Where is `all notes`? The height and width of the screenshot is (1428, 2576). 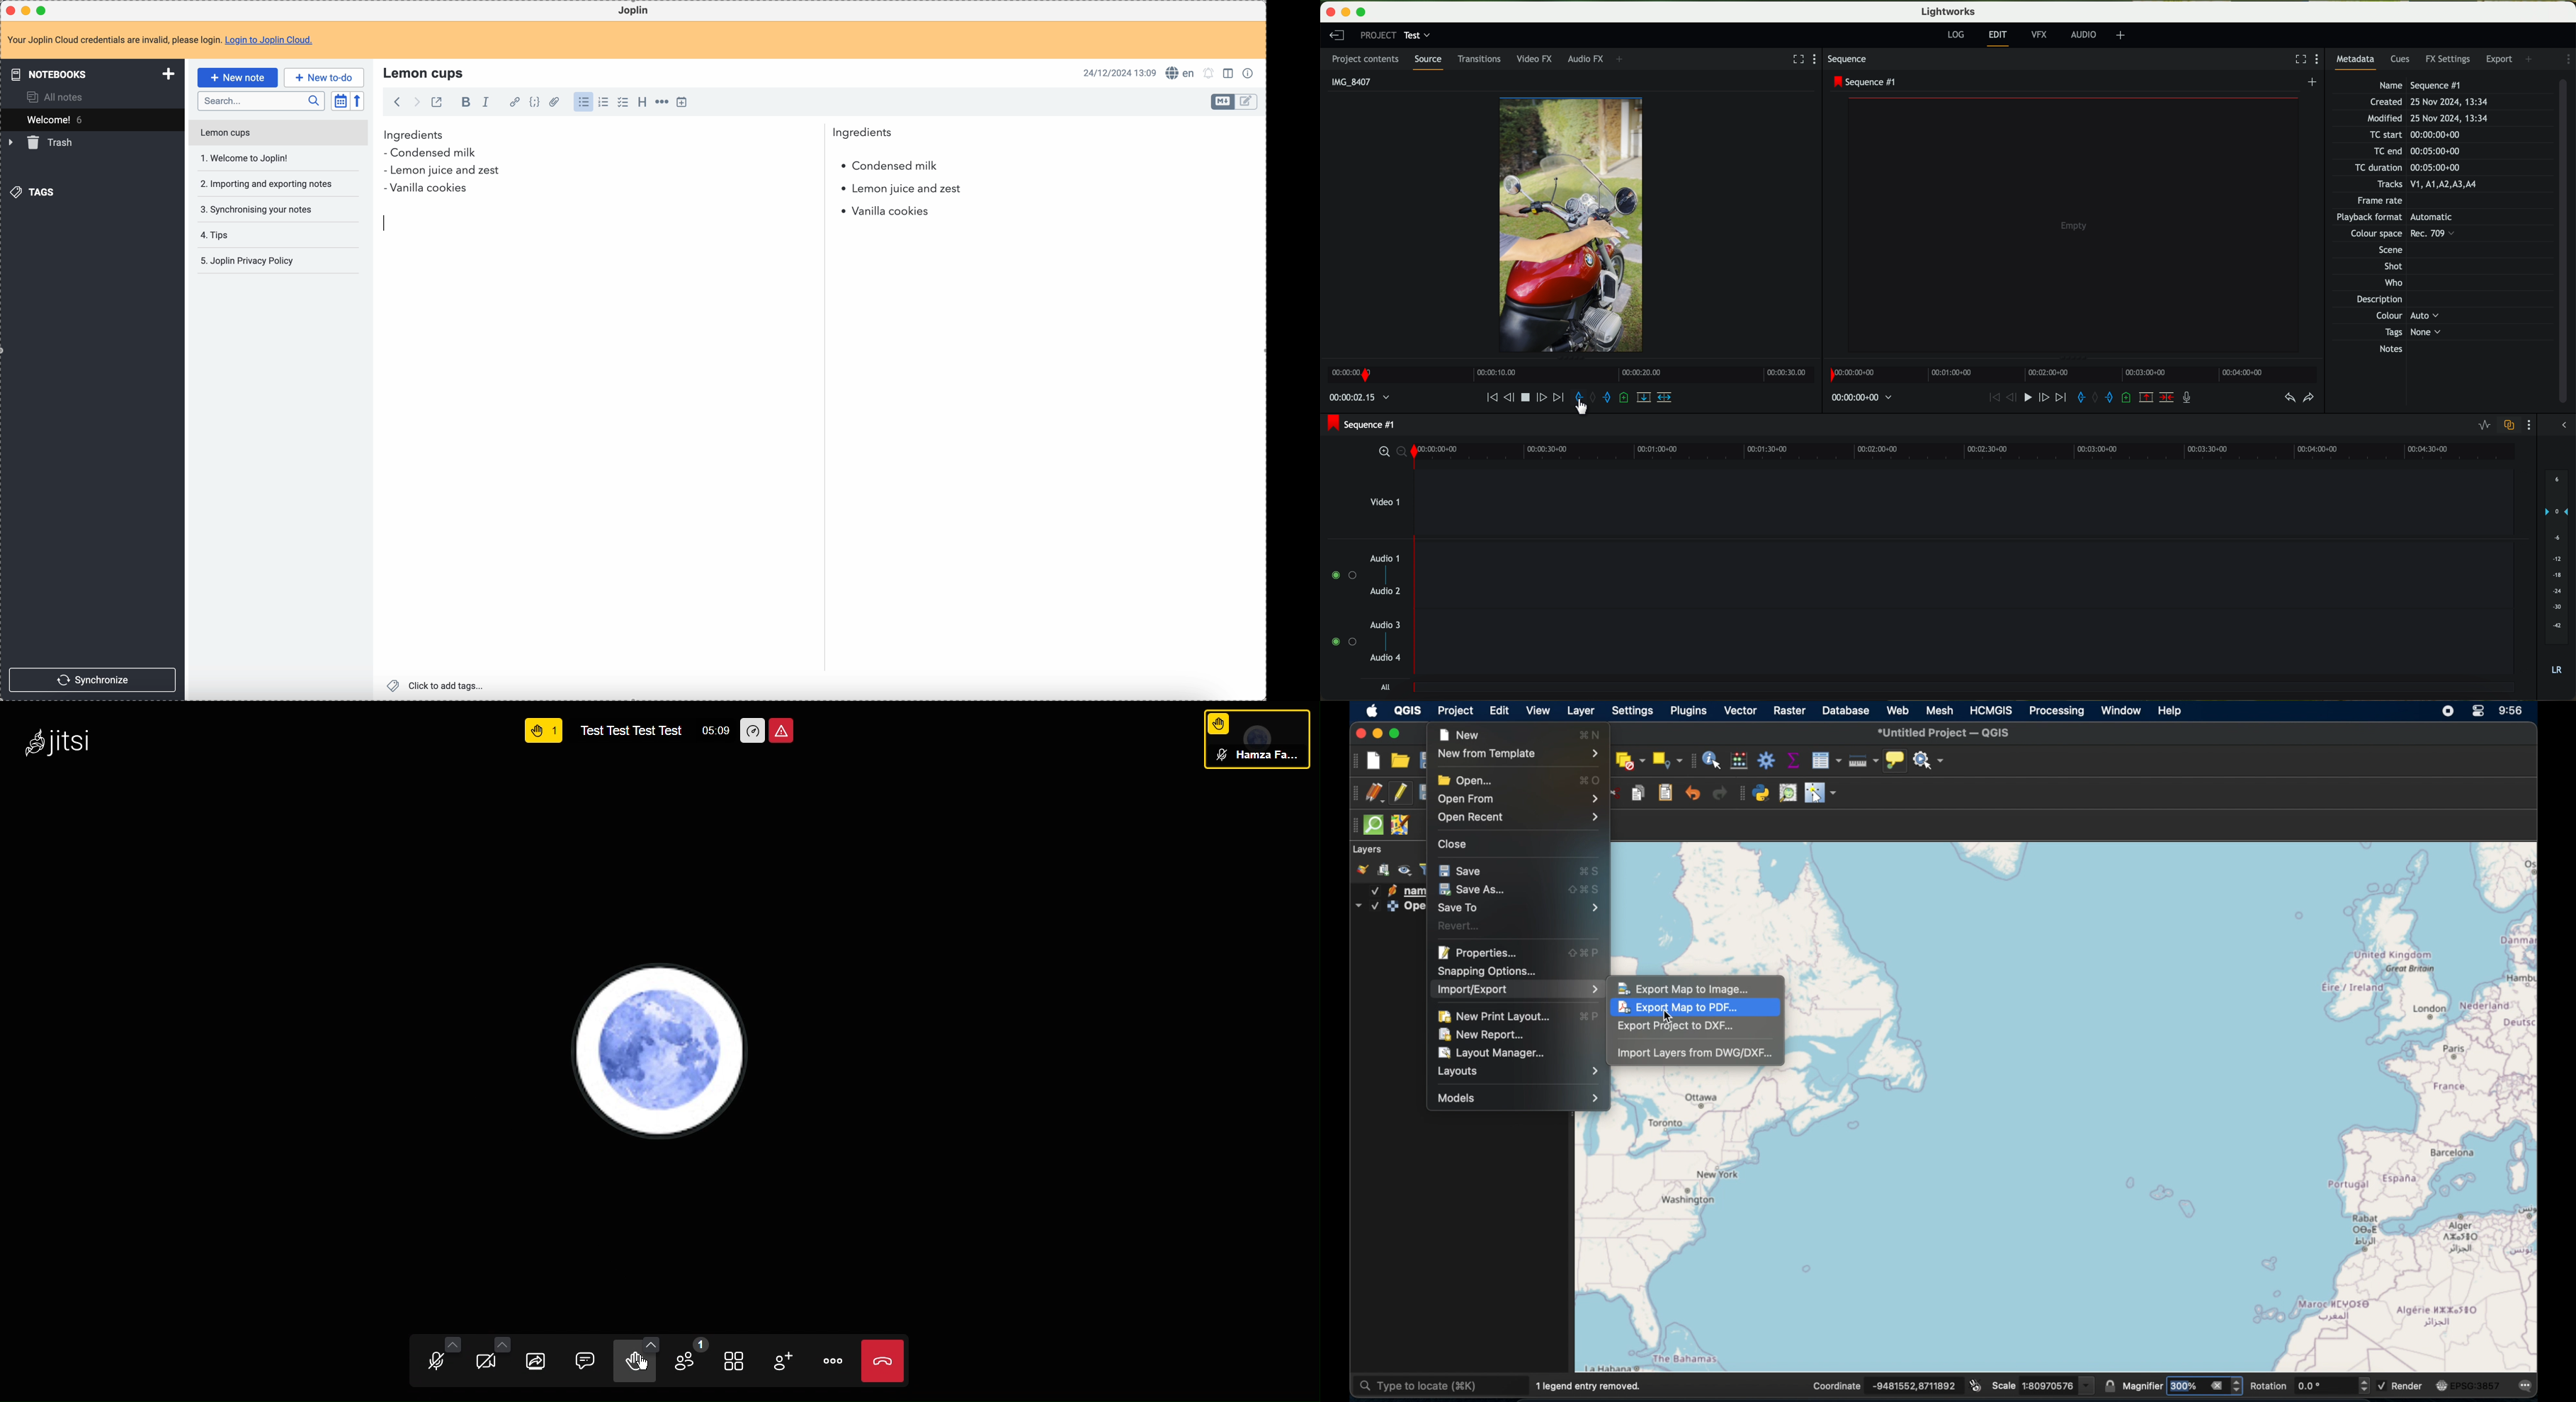 all notes is located at coordinates (58, 96).